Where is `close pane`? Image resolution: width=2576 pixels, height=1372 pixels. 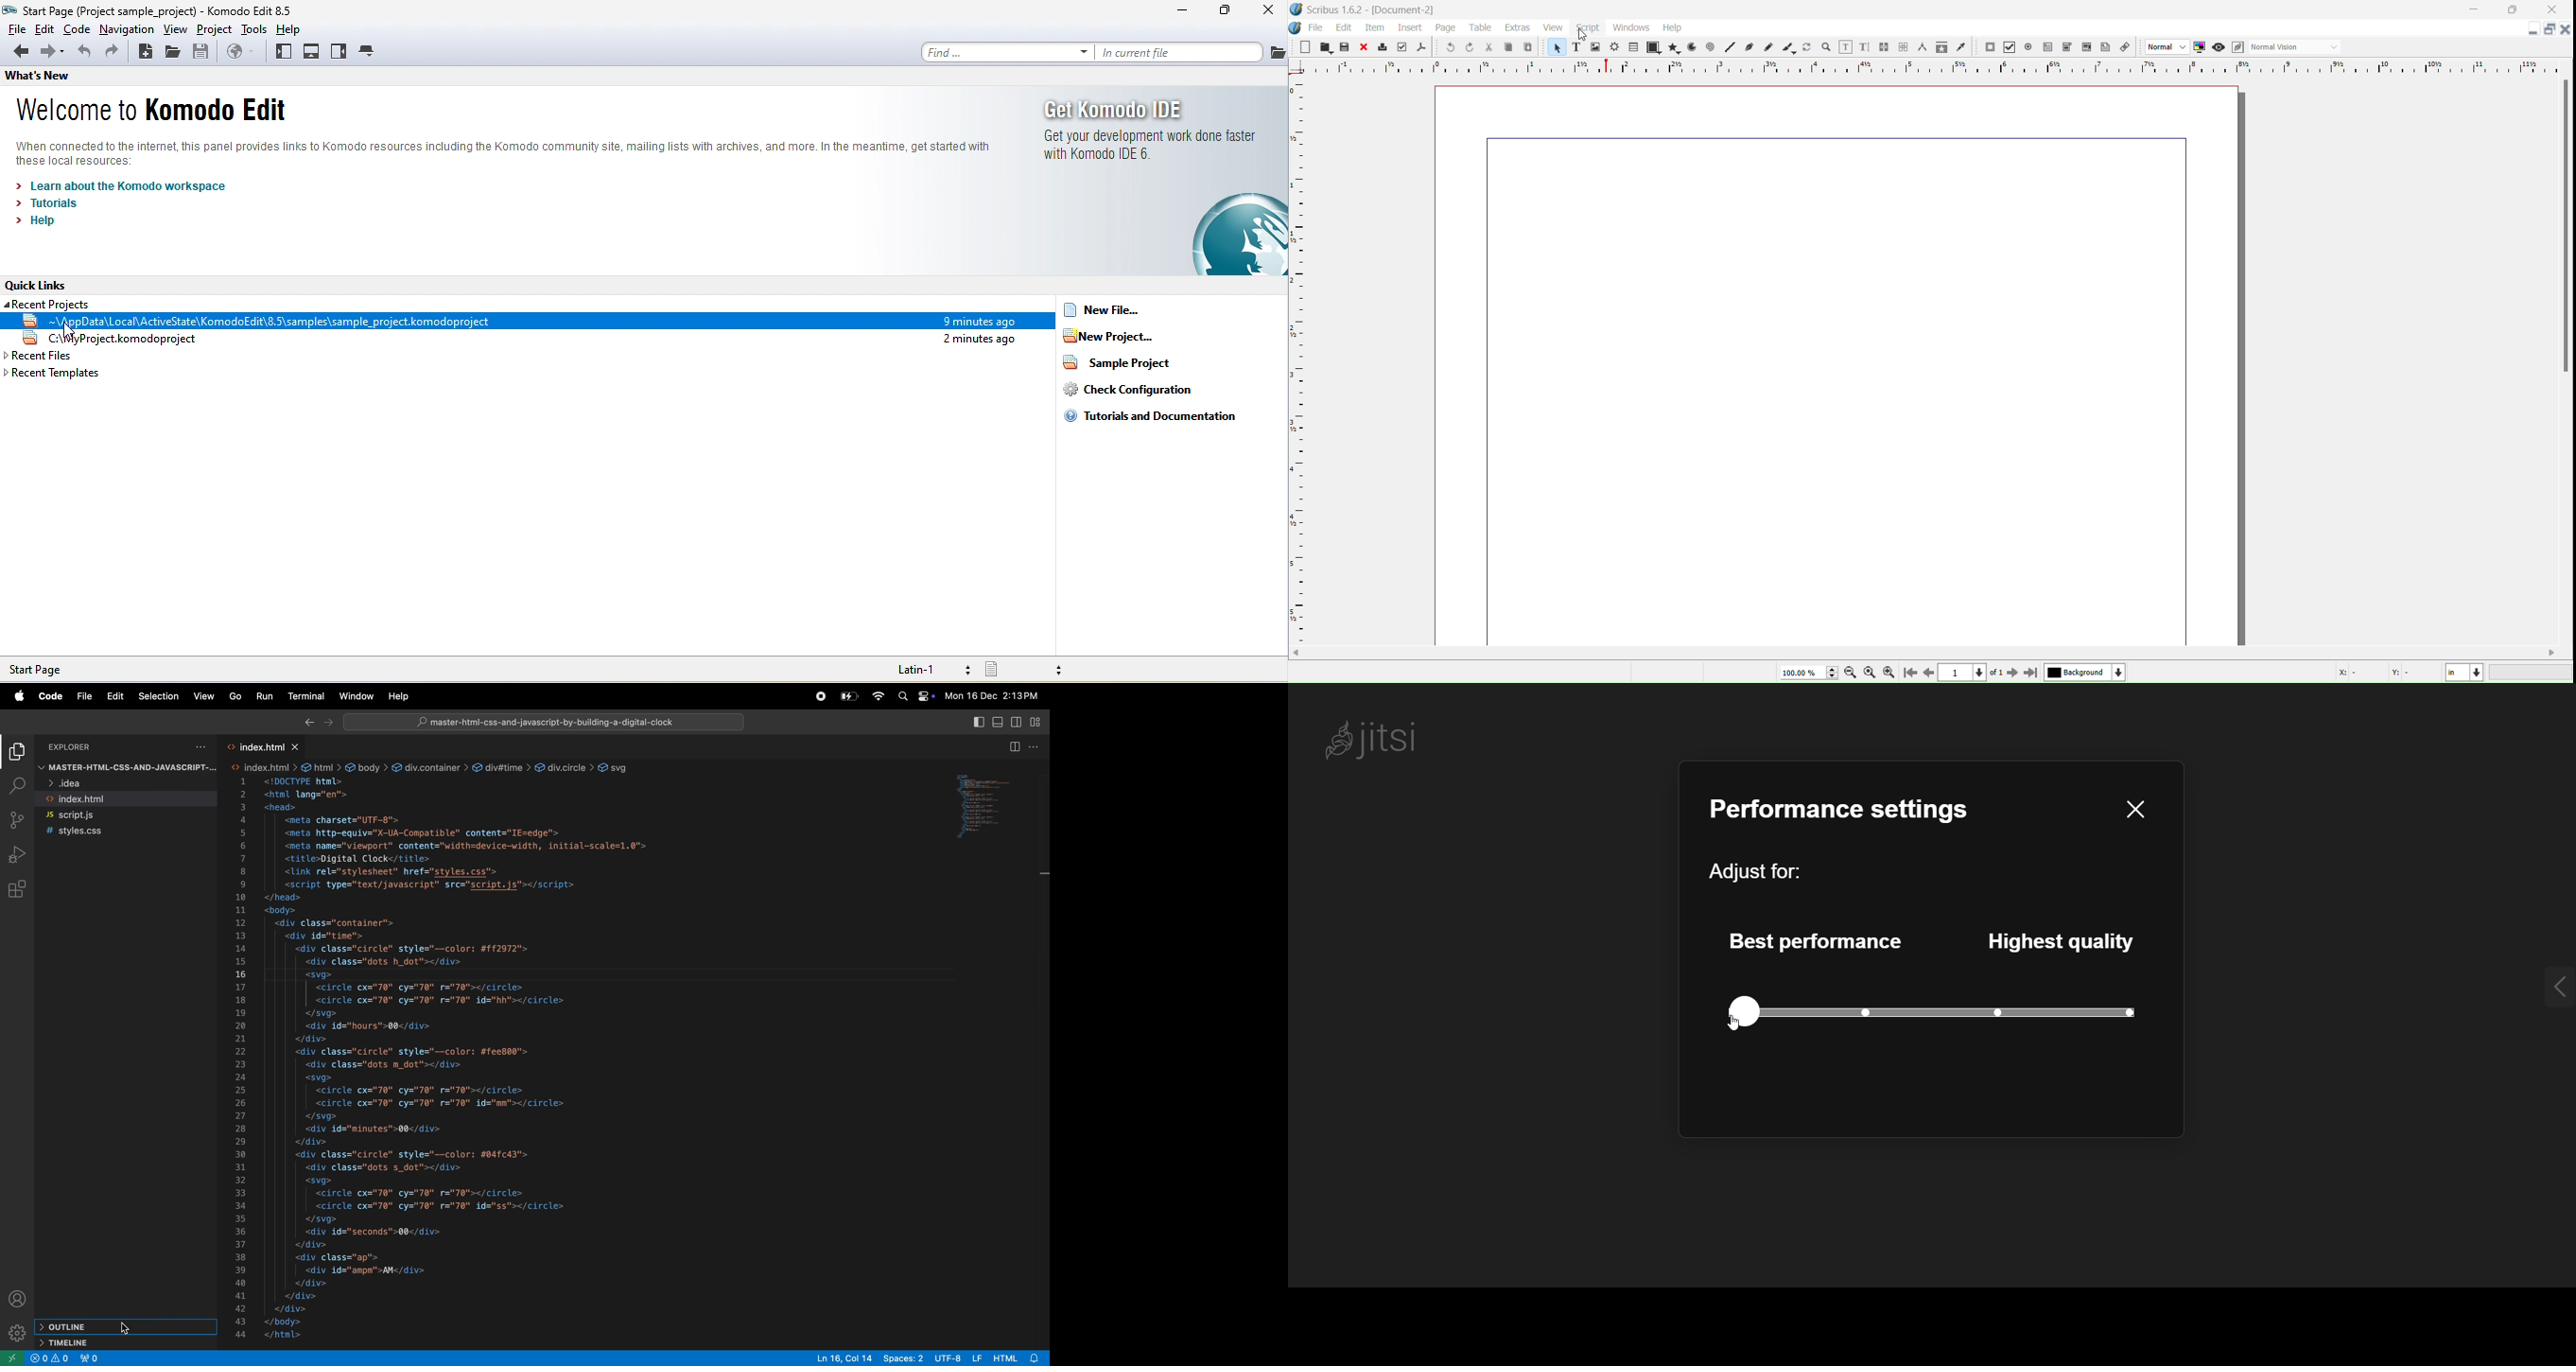 close pane is located at coordinates (2133, 808).